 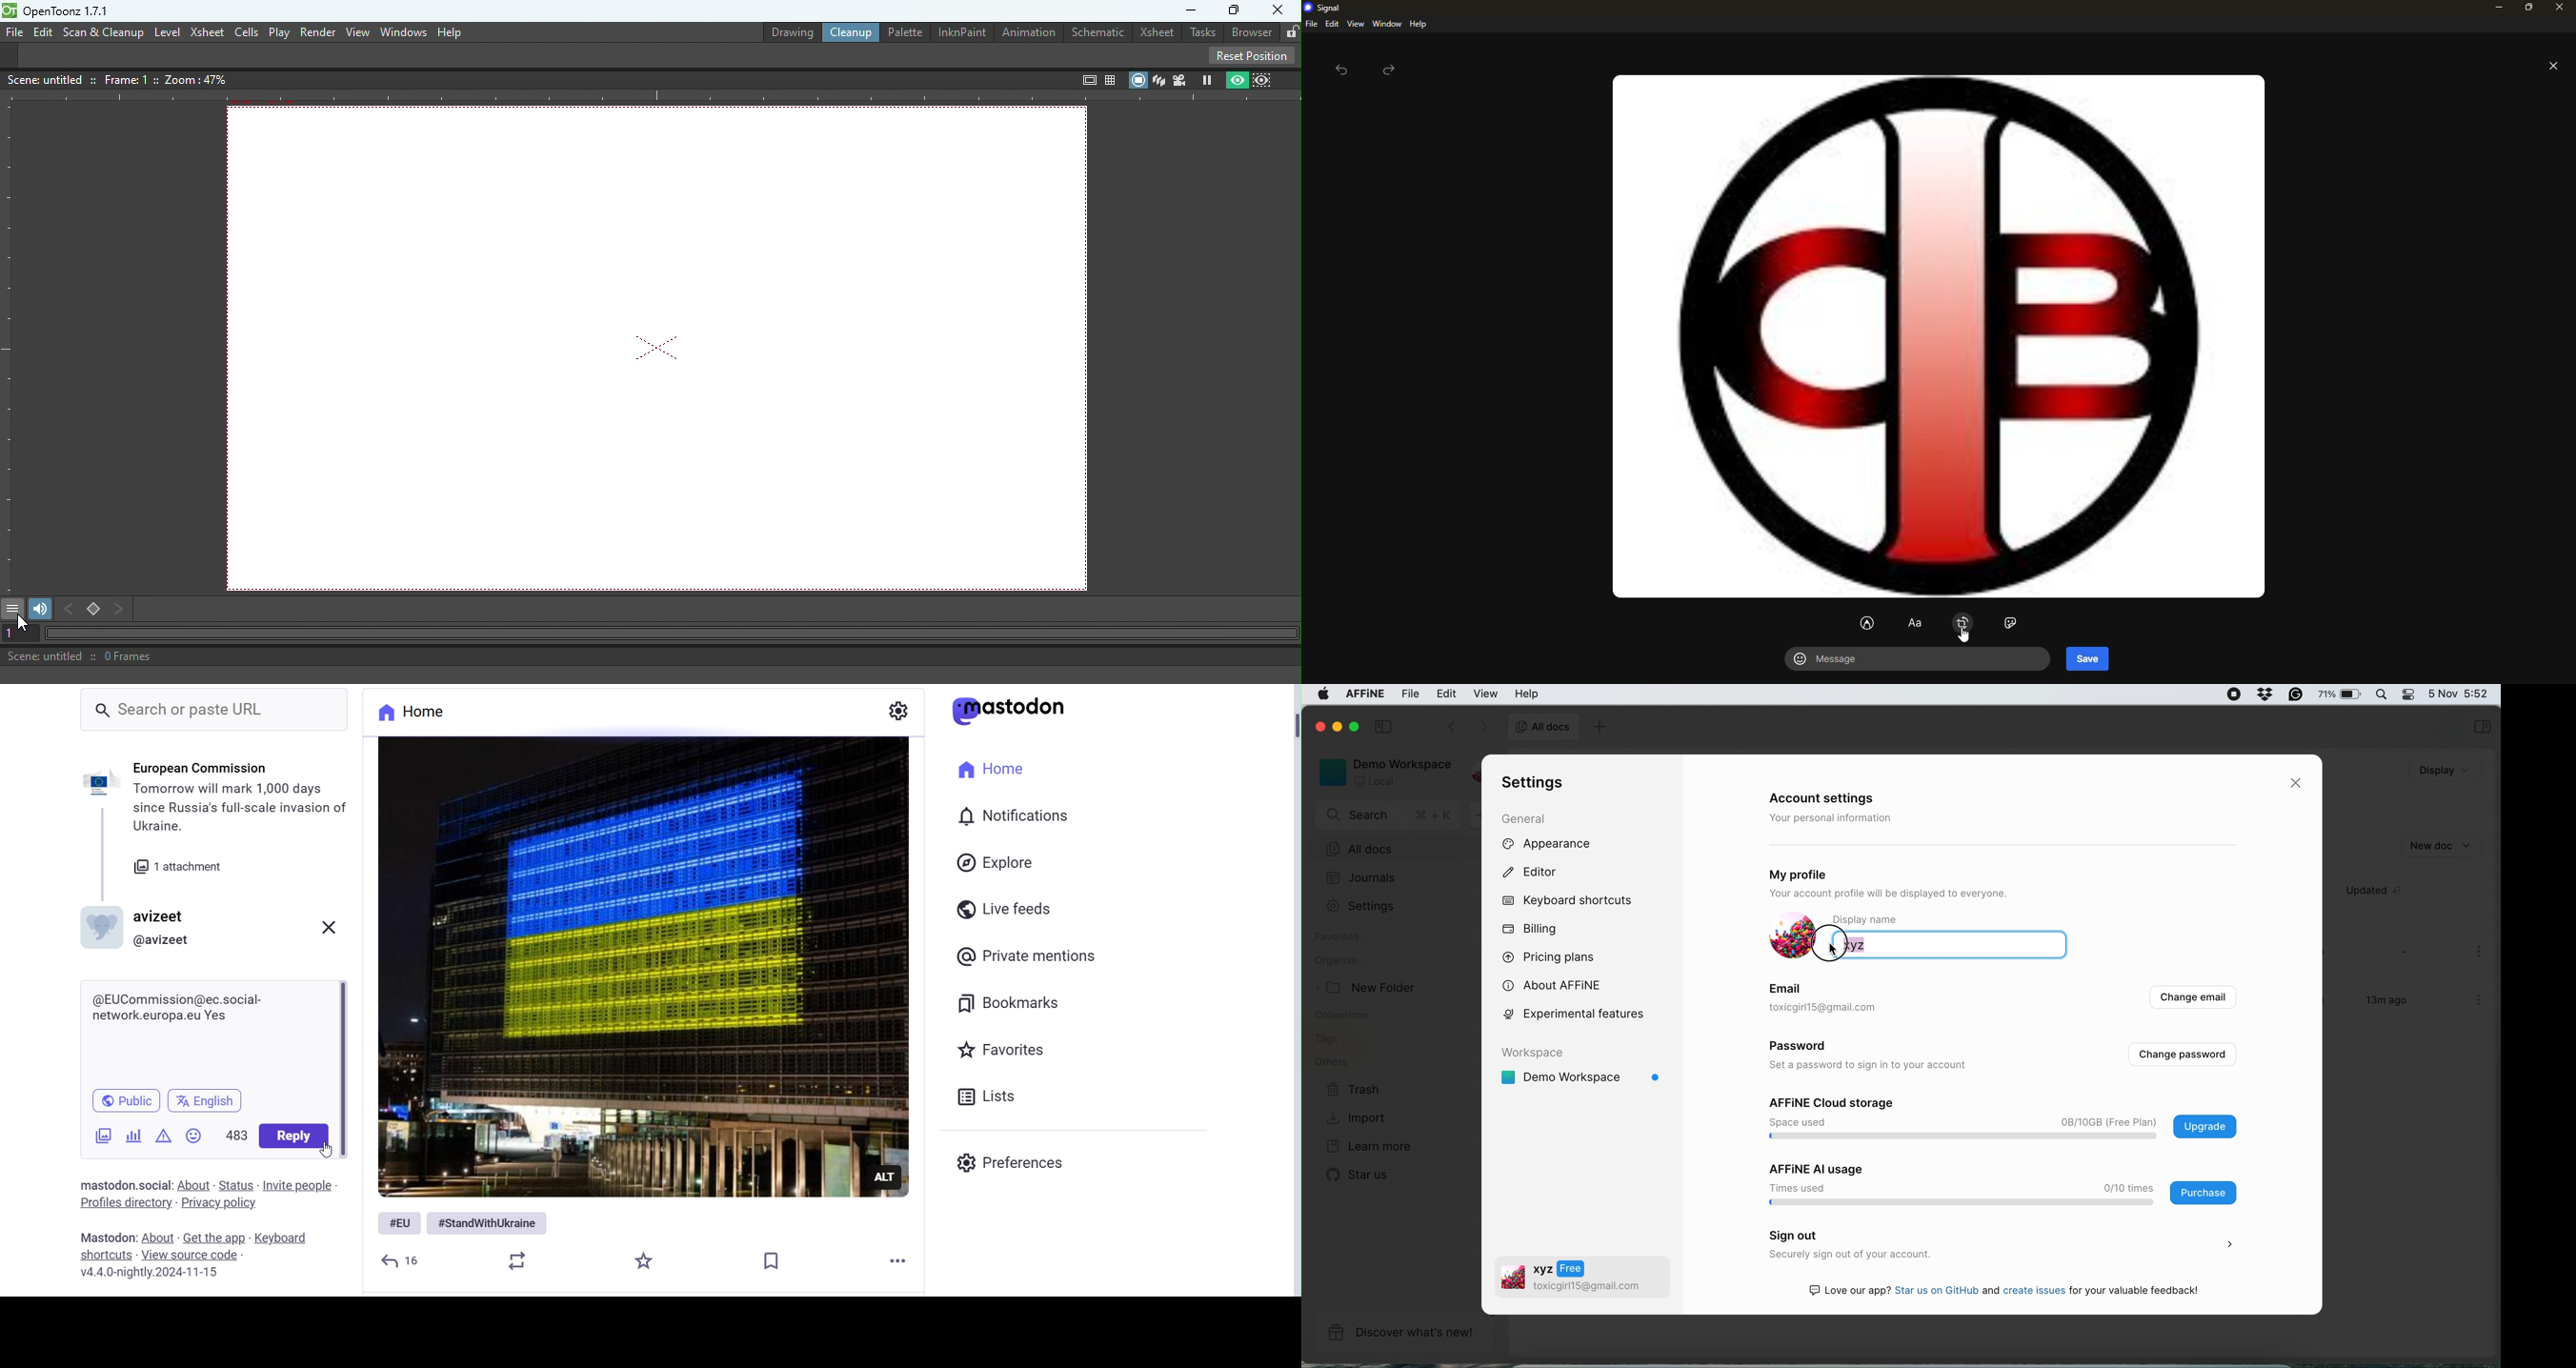 What do you see at coordinates (1487, 693) in the screenshot?
I see `view` at bounding box center [1487, 693].